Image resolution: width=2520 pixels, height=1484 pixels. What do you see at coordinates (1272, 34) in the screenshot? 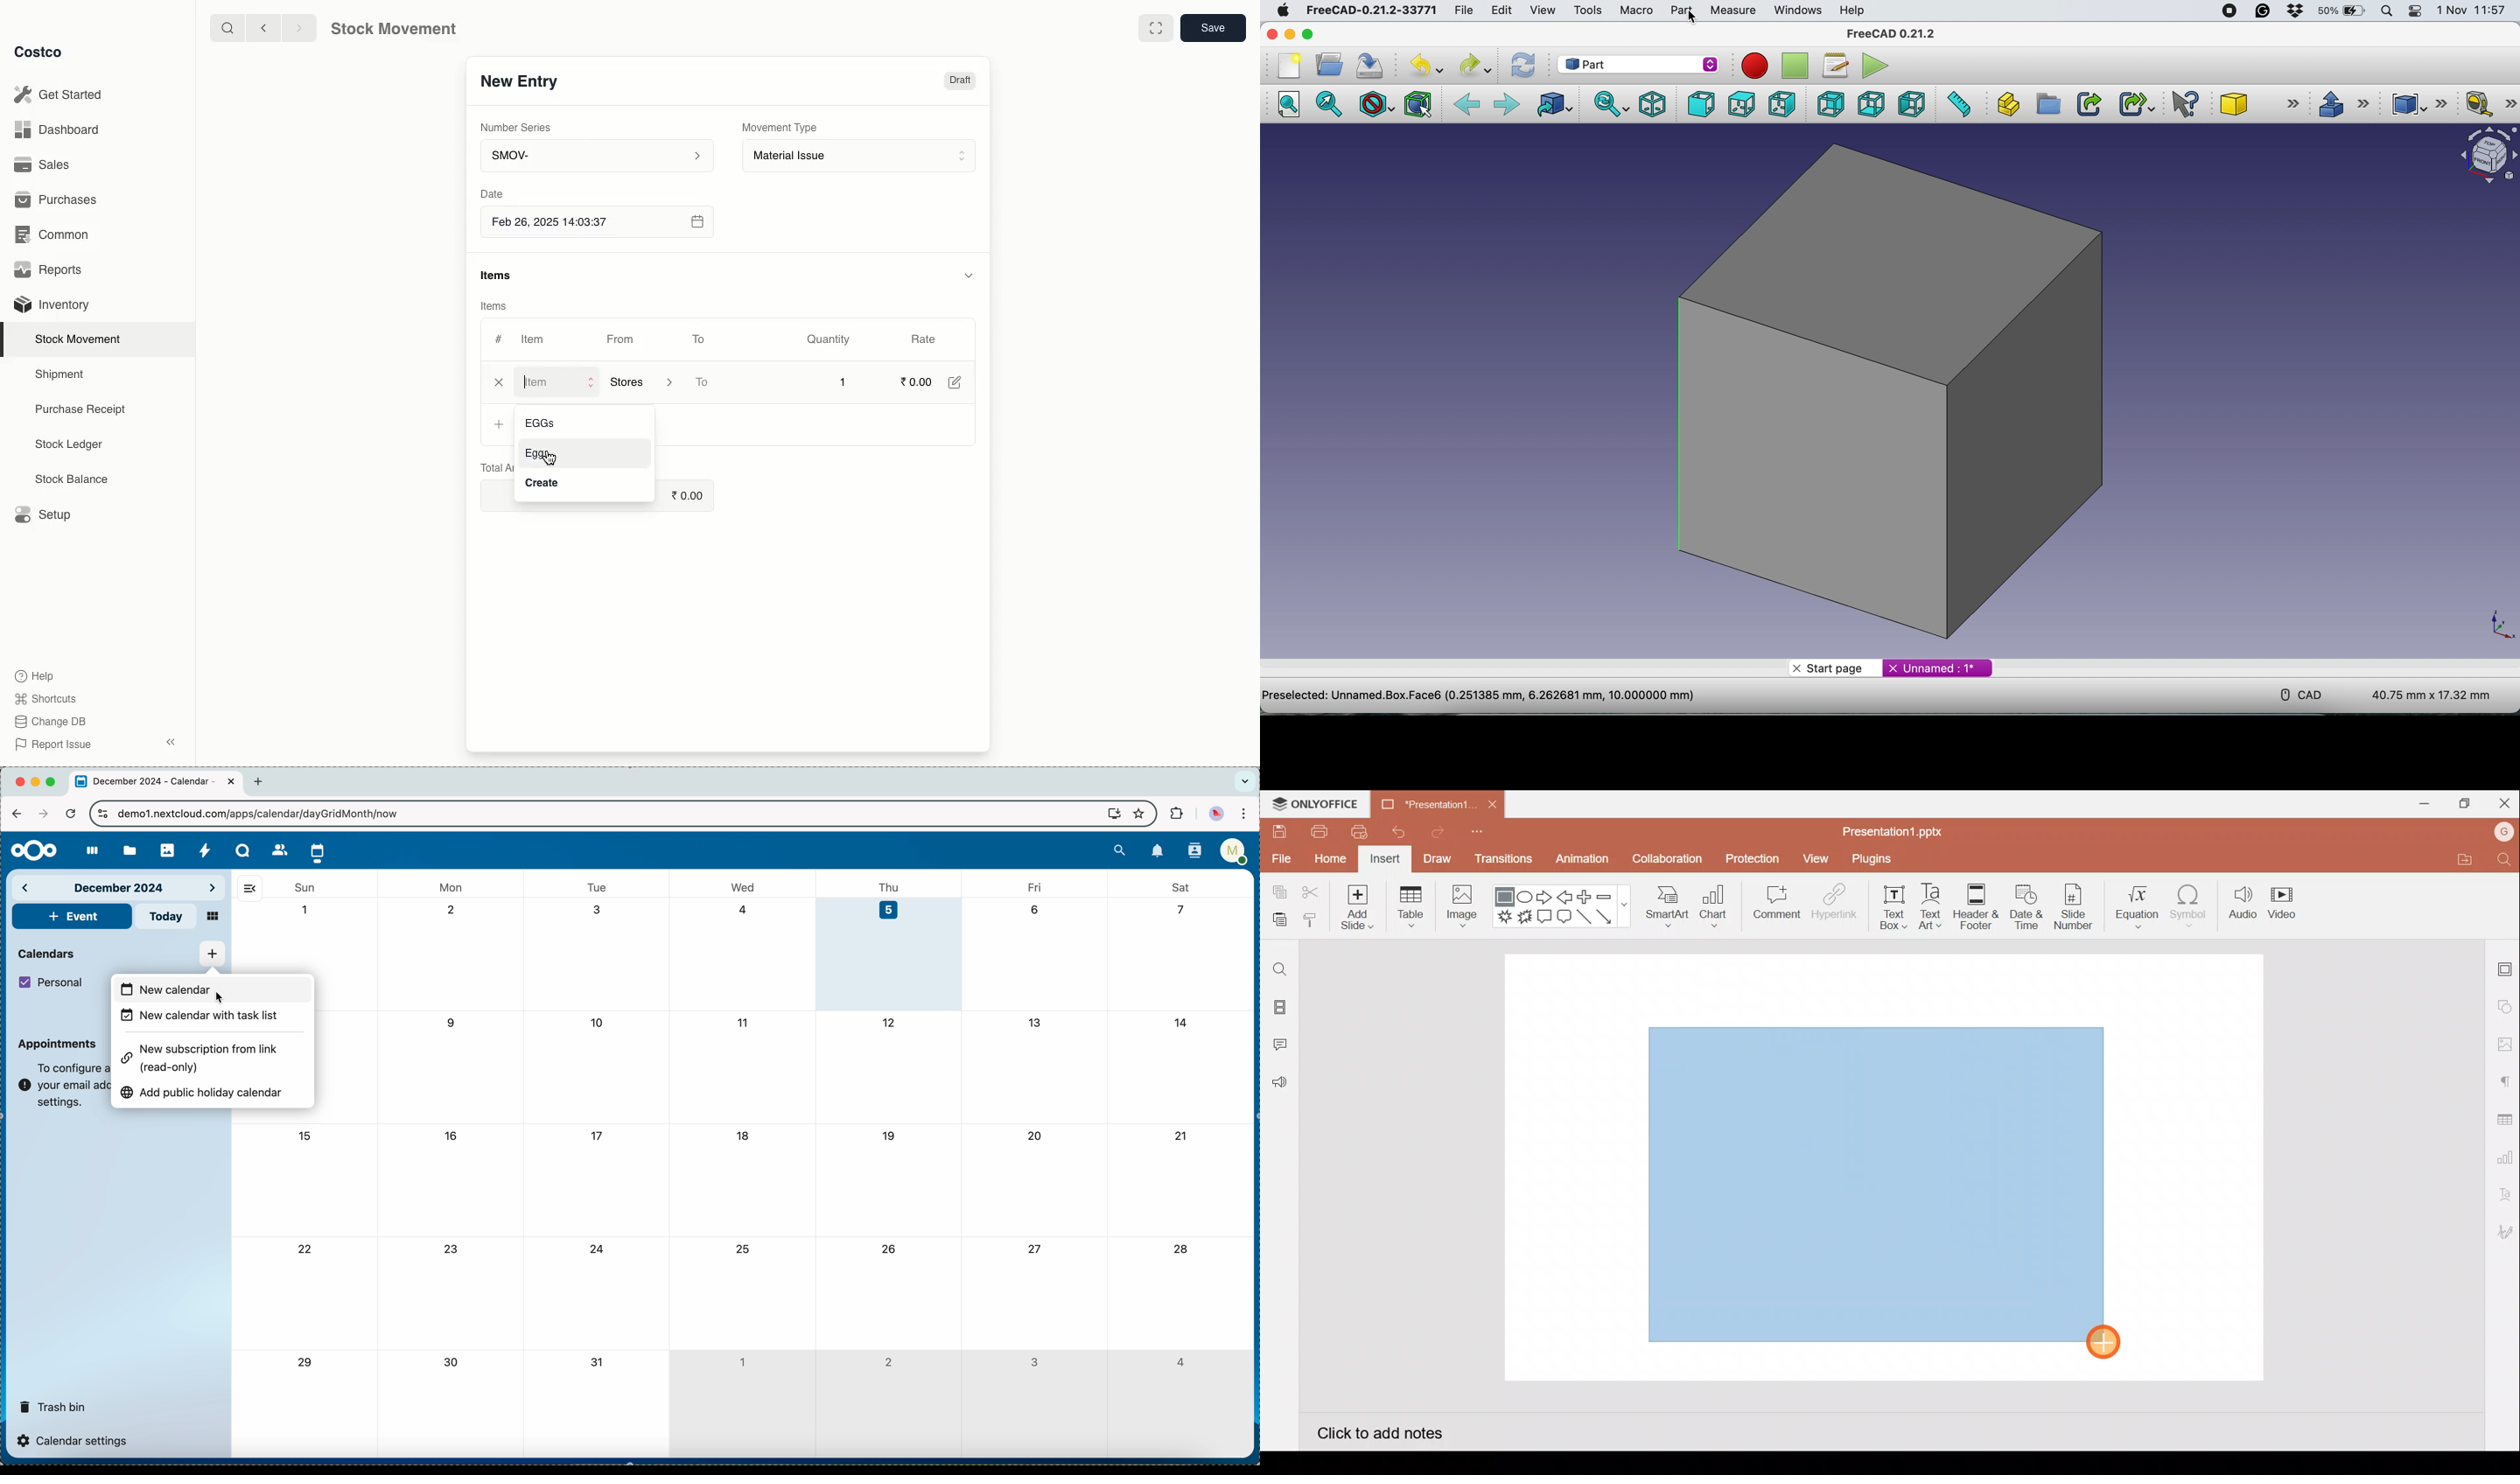
I see `close` at bounding box center [1272, 34].